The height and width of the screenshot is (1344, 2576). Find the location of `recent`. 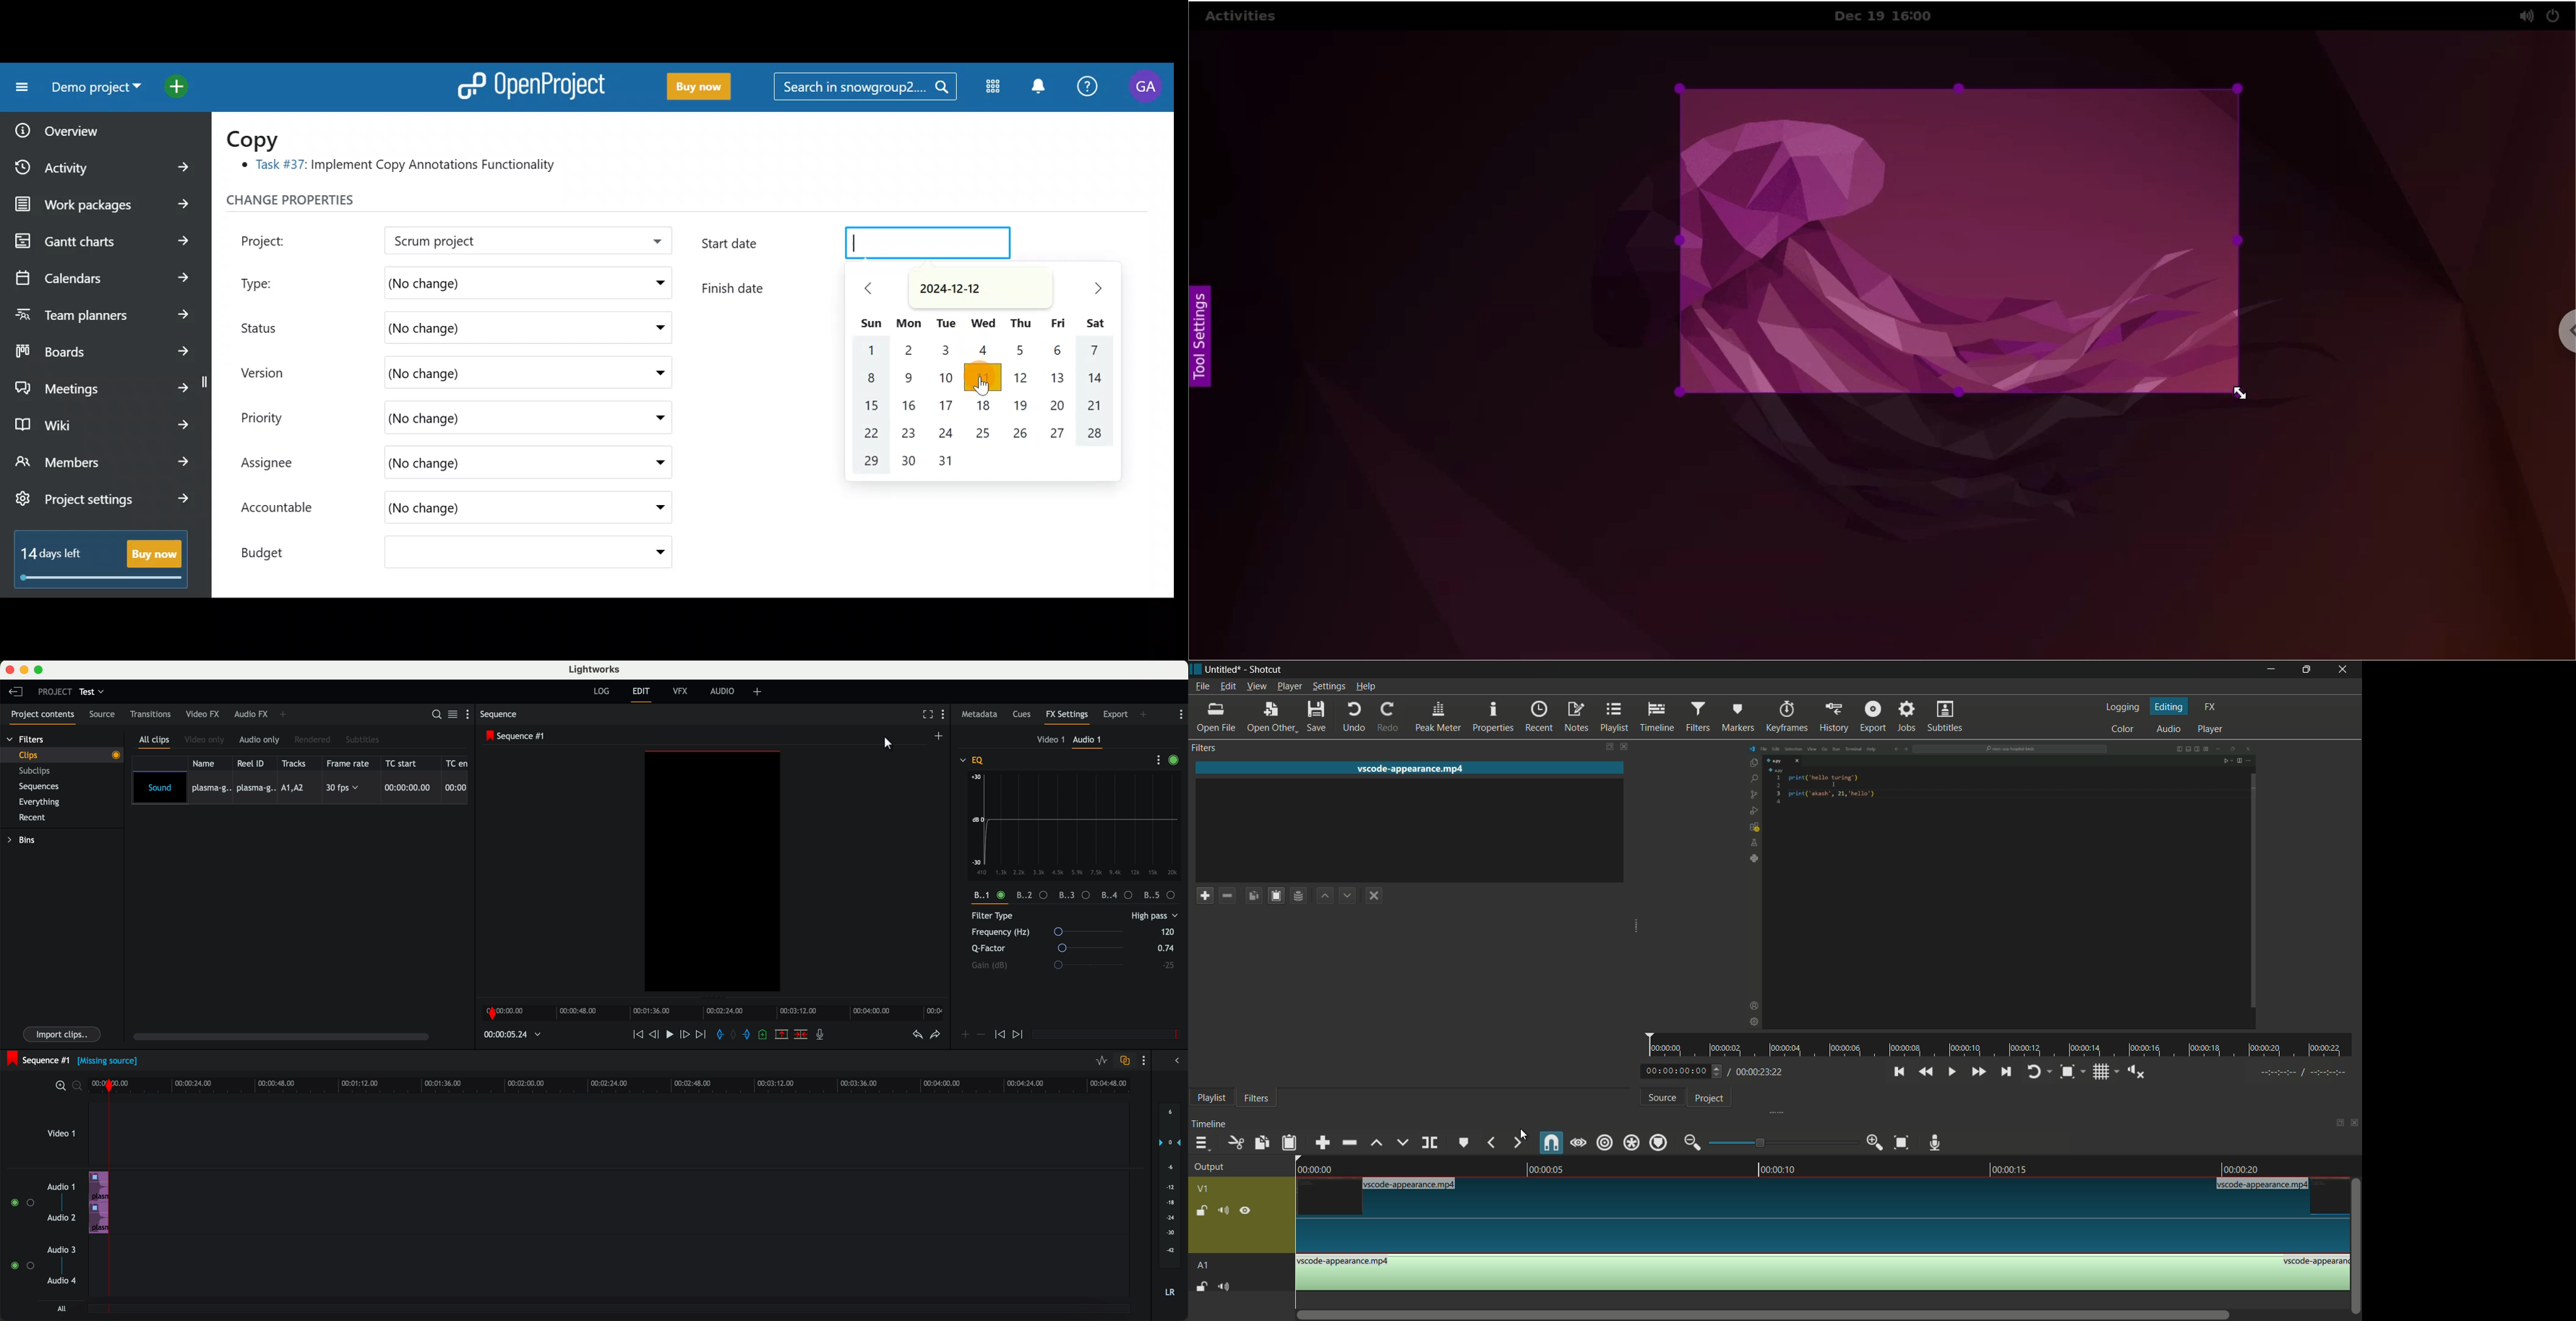

recent is located at coordinates (1540, 717).